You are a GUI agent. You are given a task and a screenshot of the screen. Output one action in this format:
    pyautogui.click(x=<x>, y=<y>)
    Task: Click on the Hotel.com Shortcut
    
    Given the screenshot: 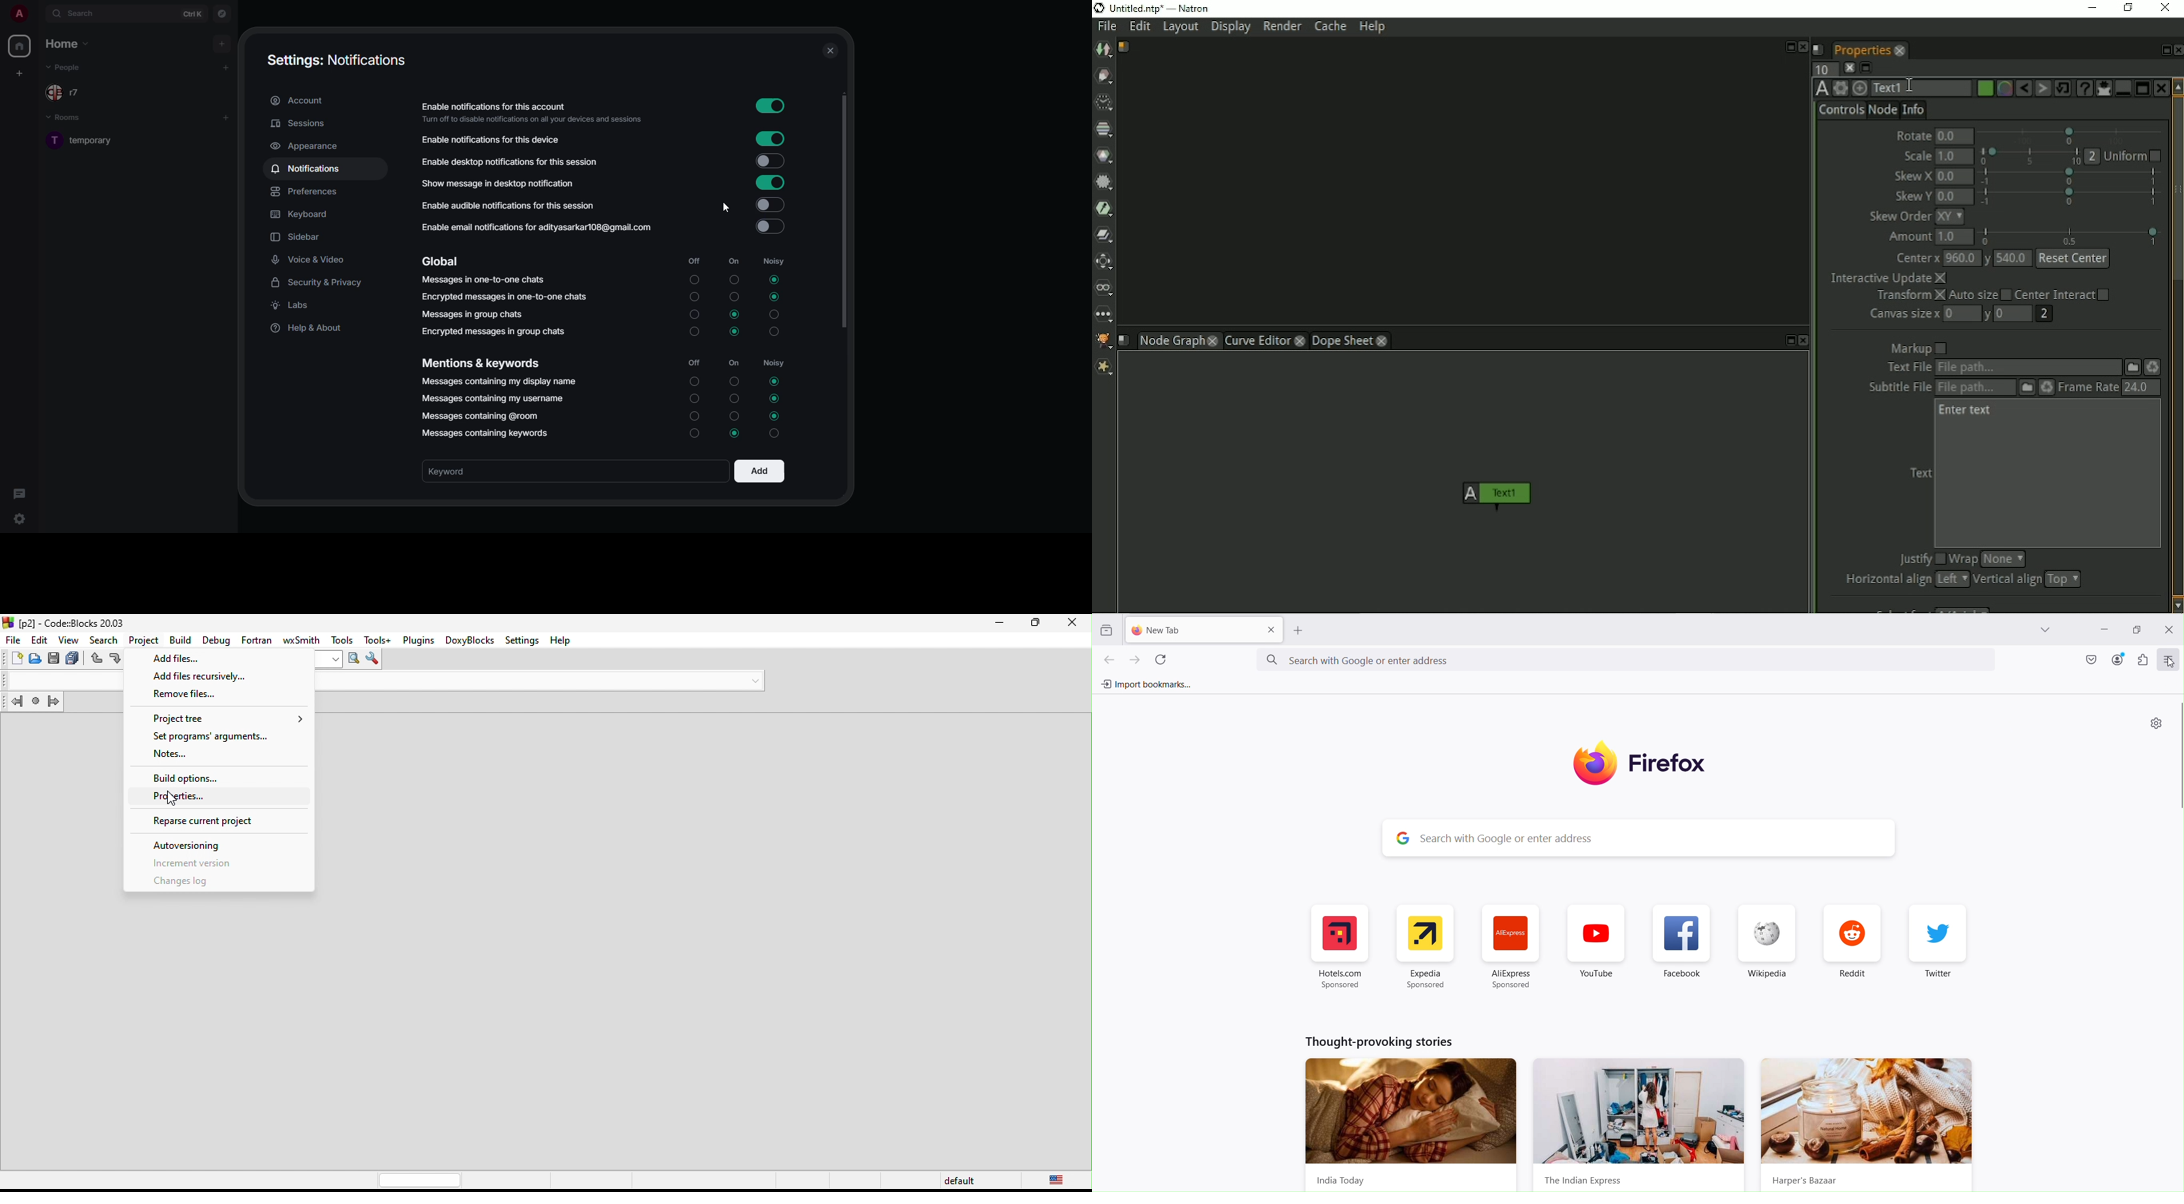 What is the action you would take?
    pyautogui.click(x=1342, y=948)
    